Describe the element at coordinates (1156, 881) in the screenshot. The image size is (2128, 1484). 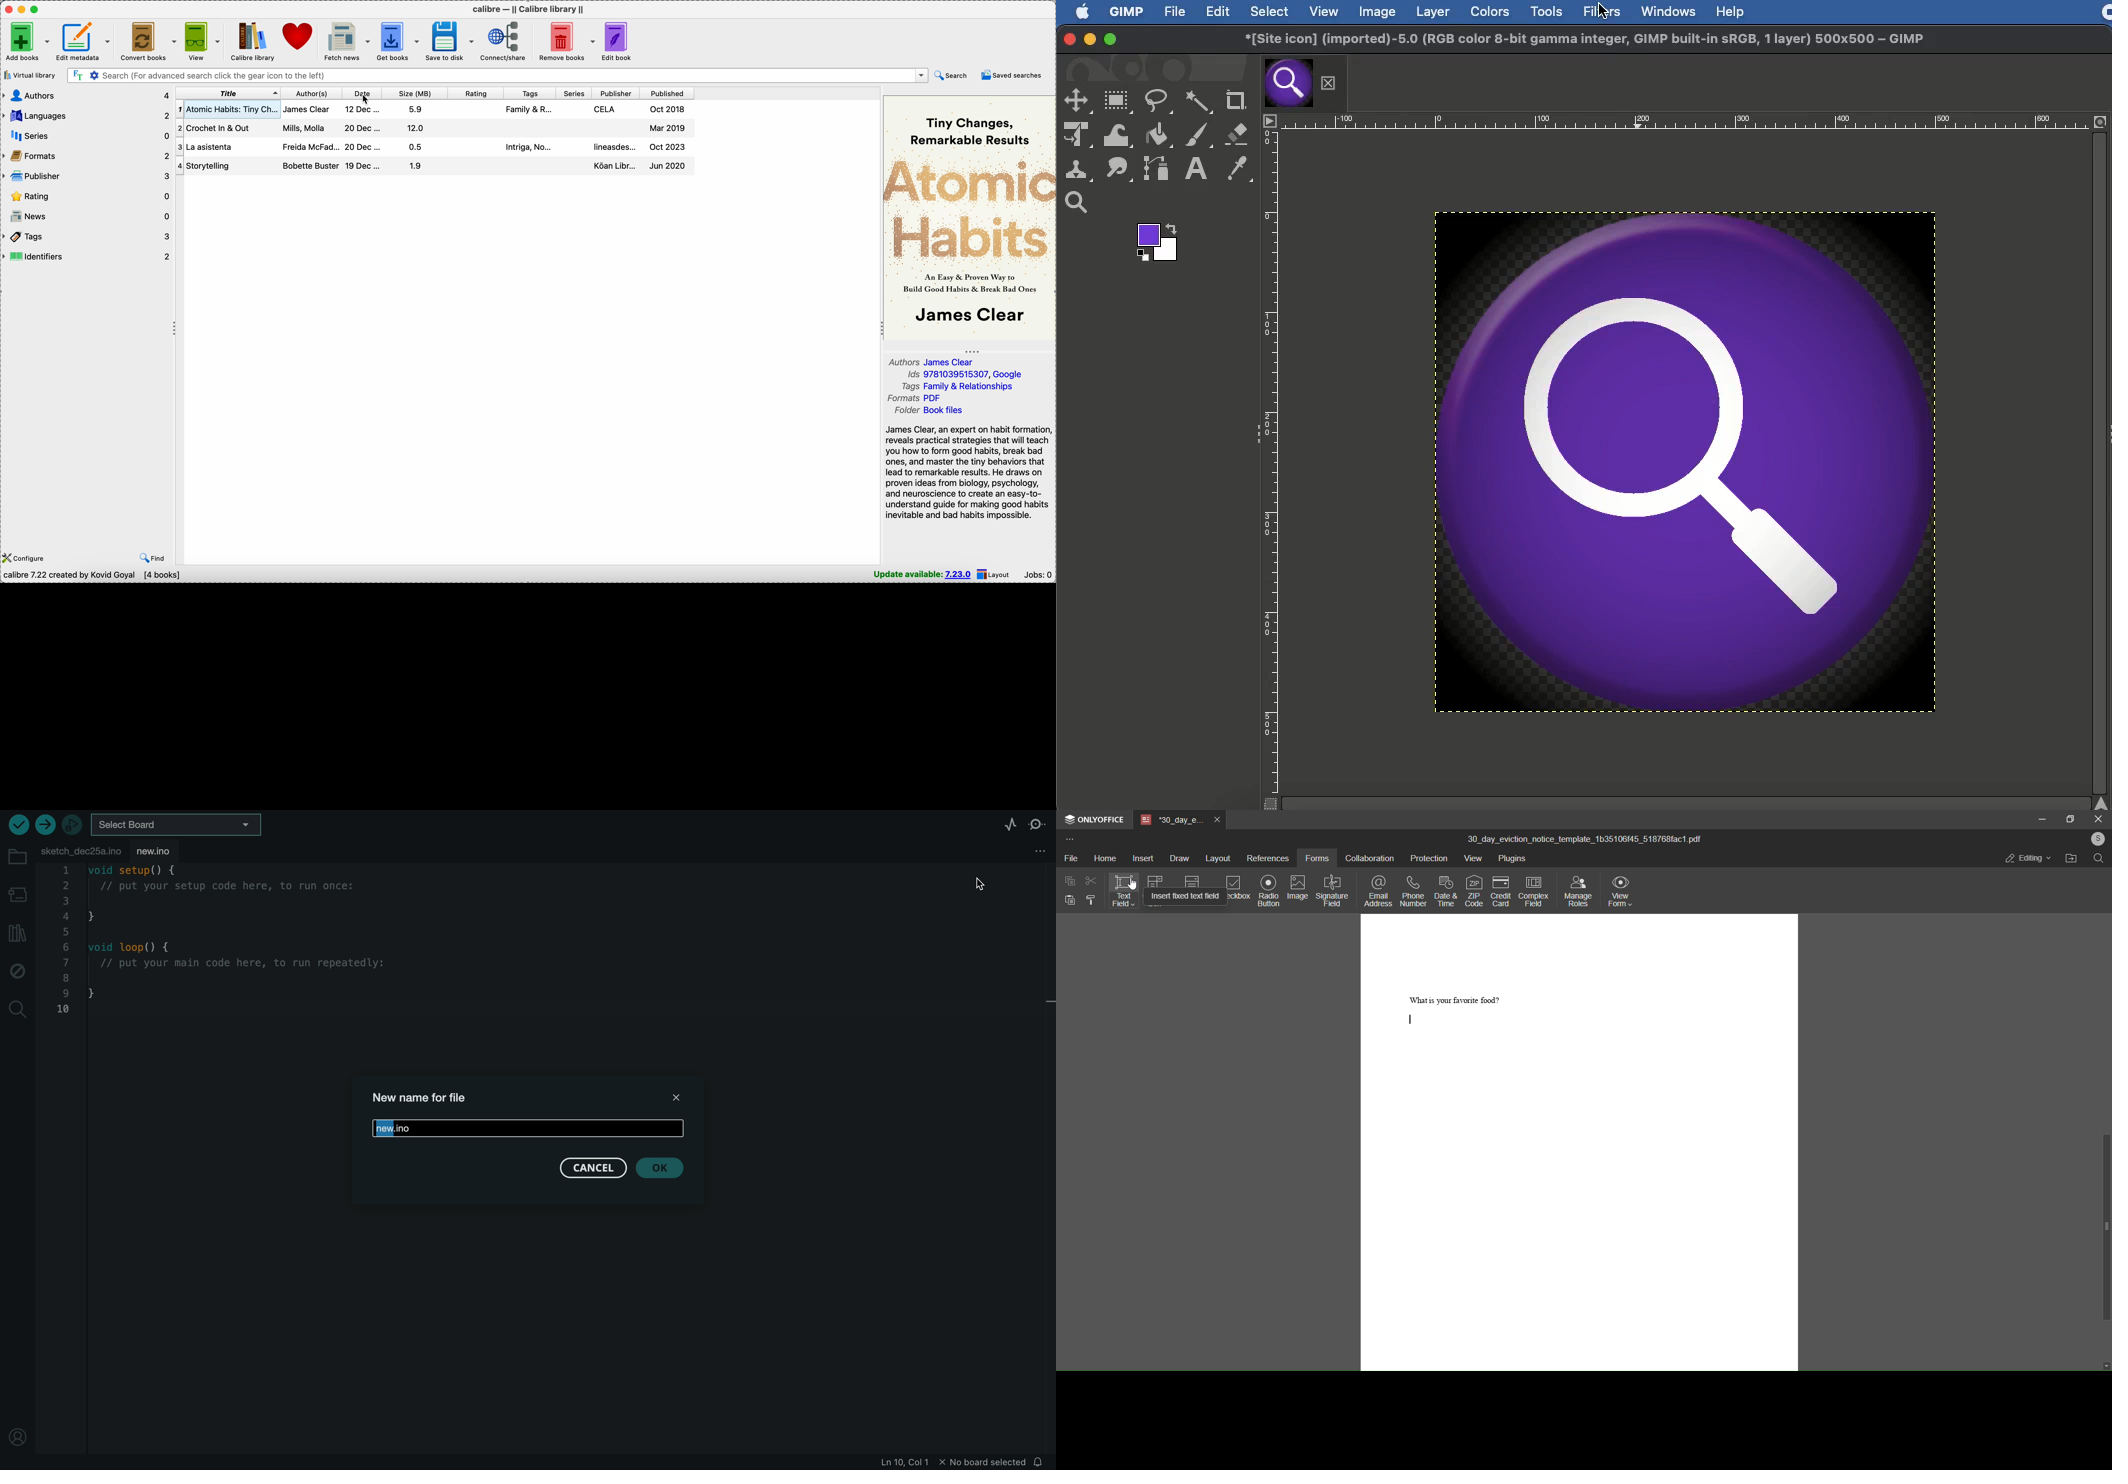
I see `combo box` at that location.